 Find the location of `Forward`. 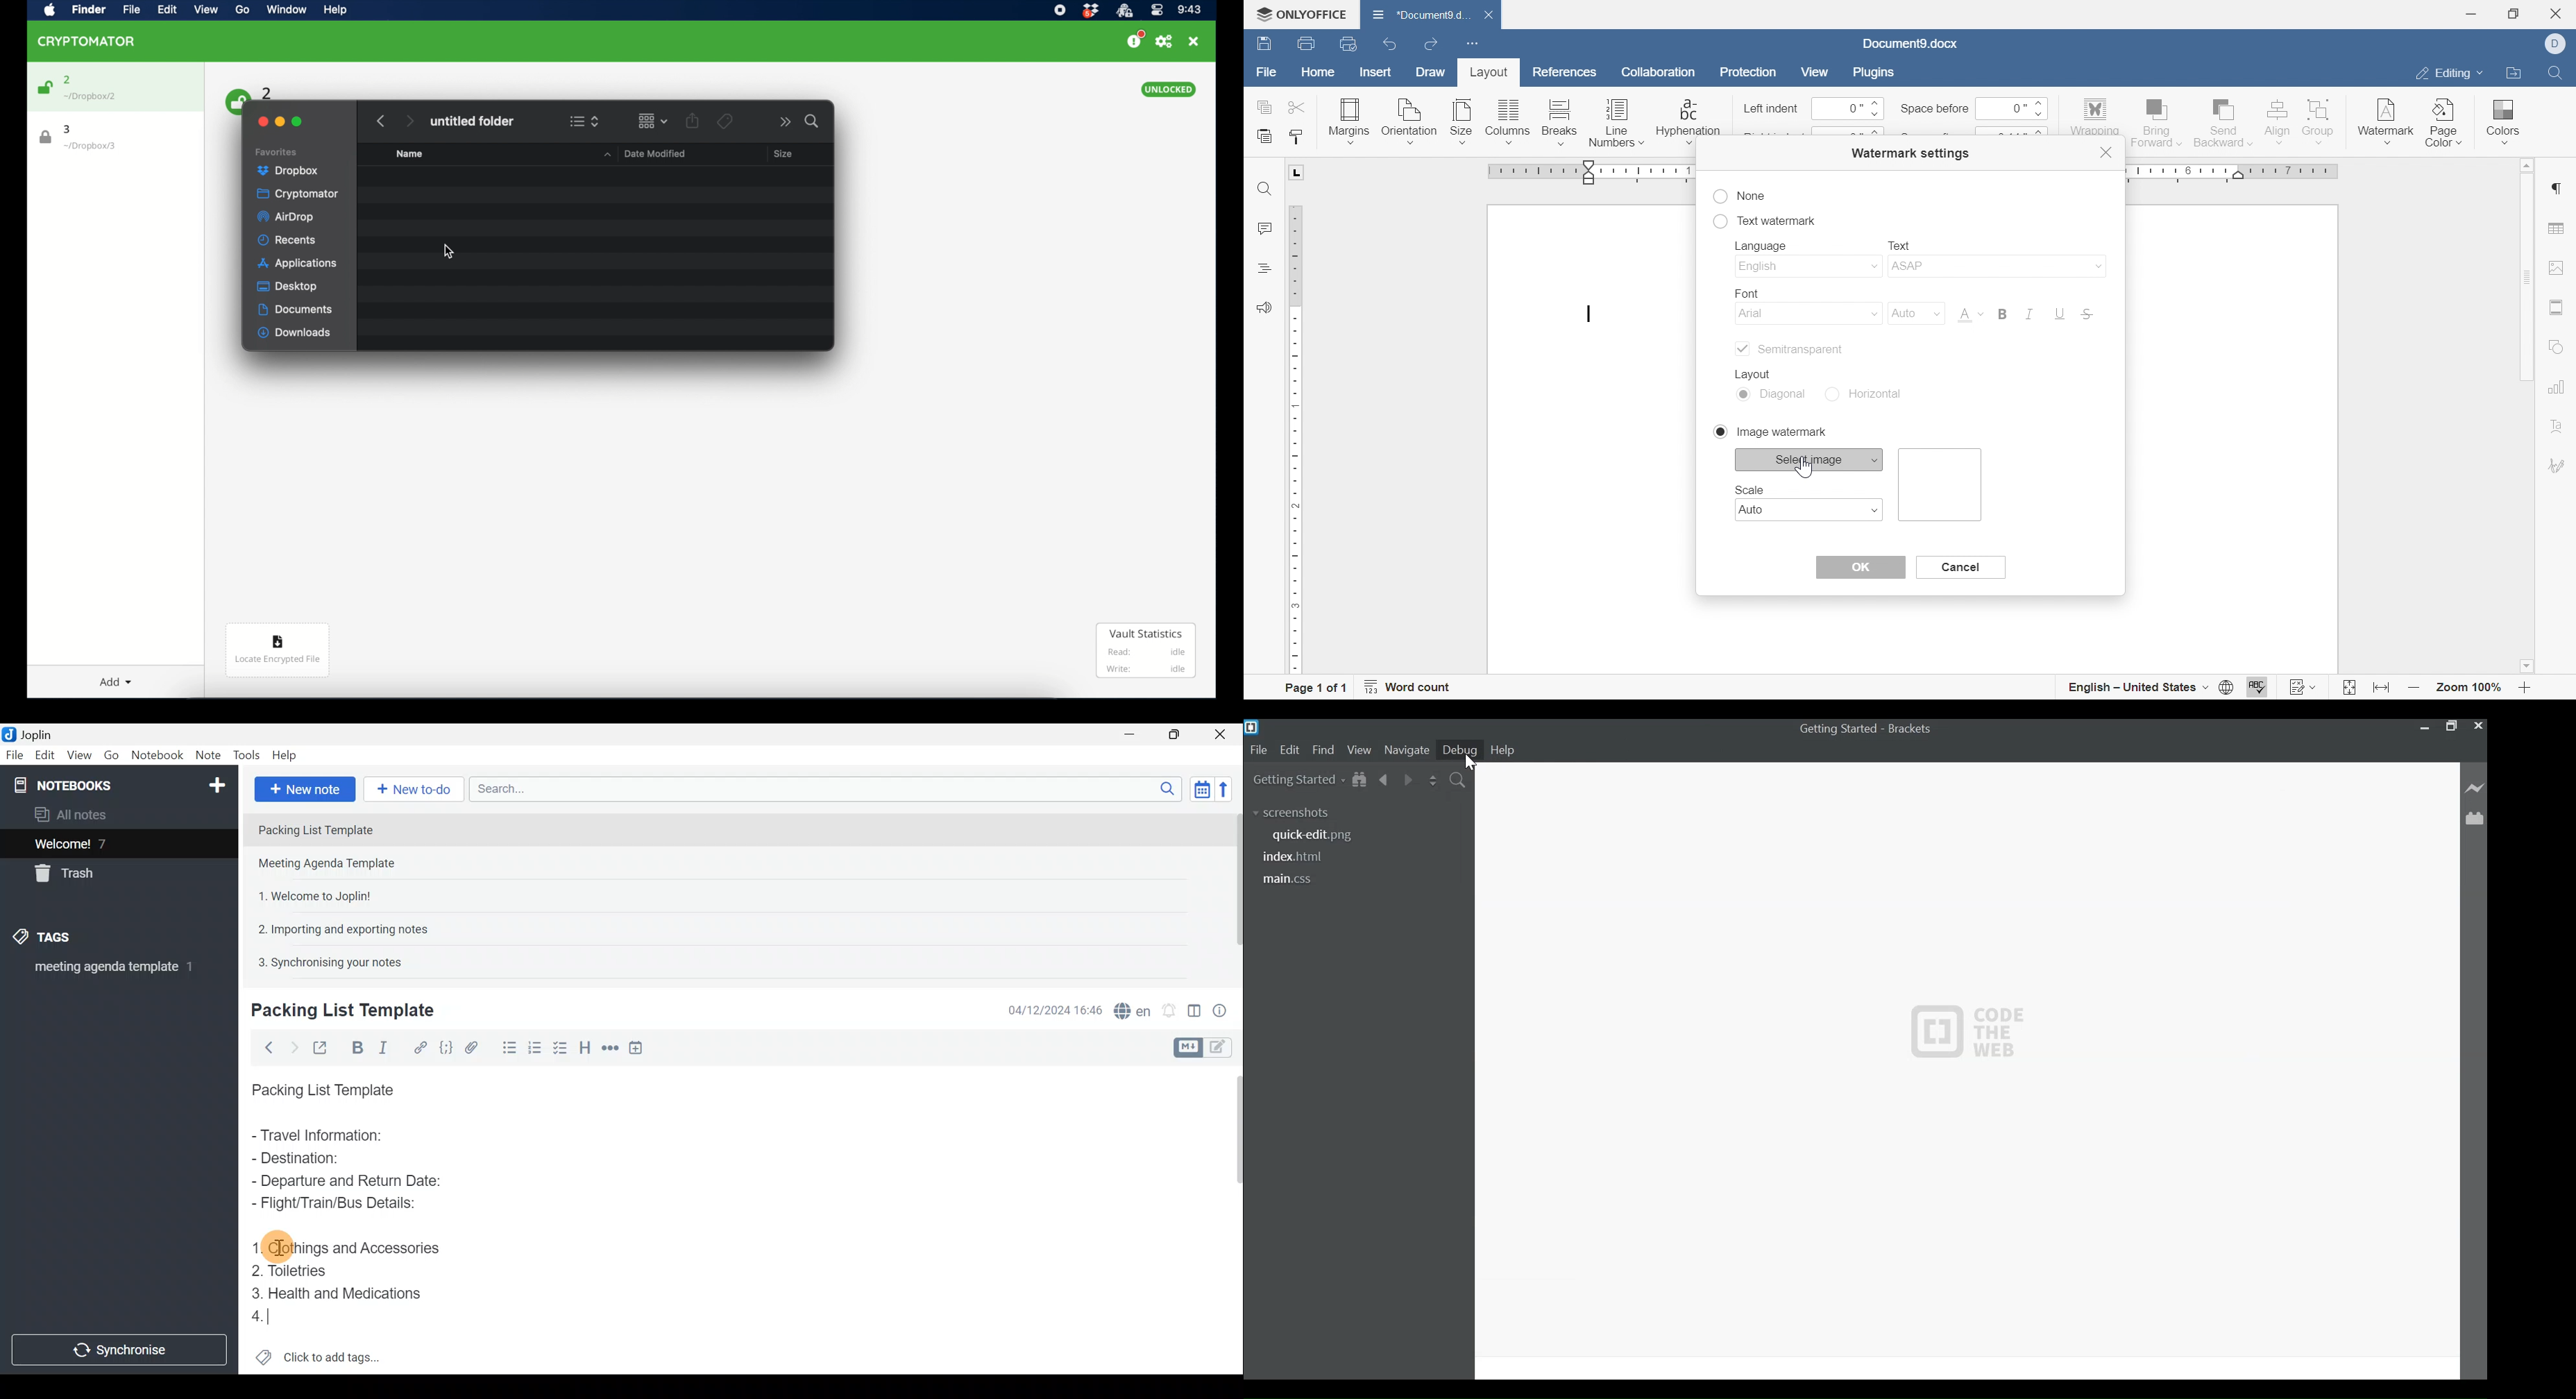

Forward is located at coordinates (291, 1046).